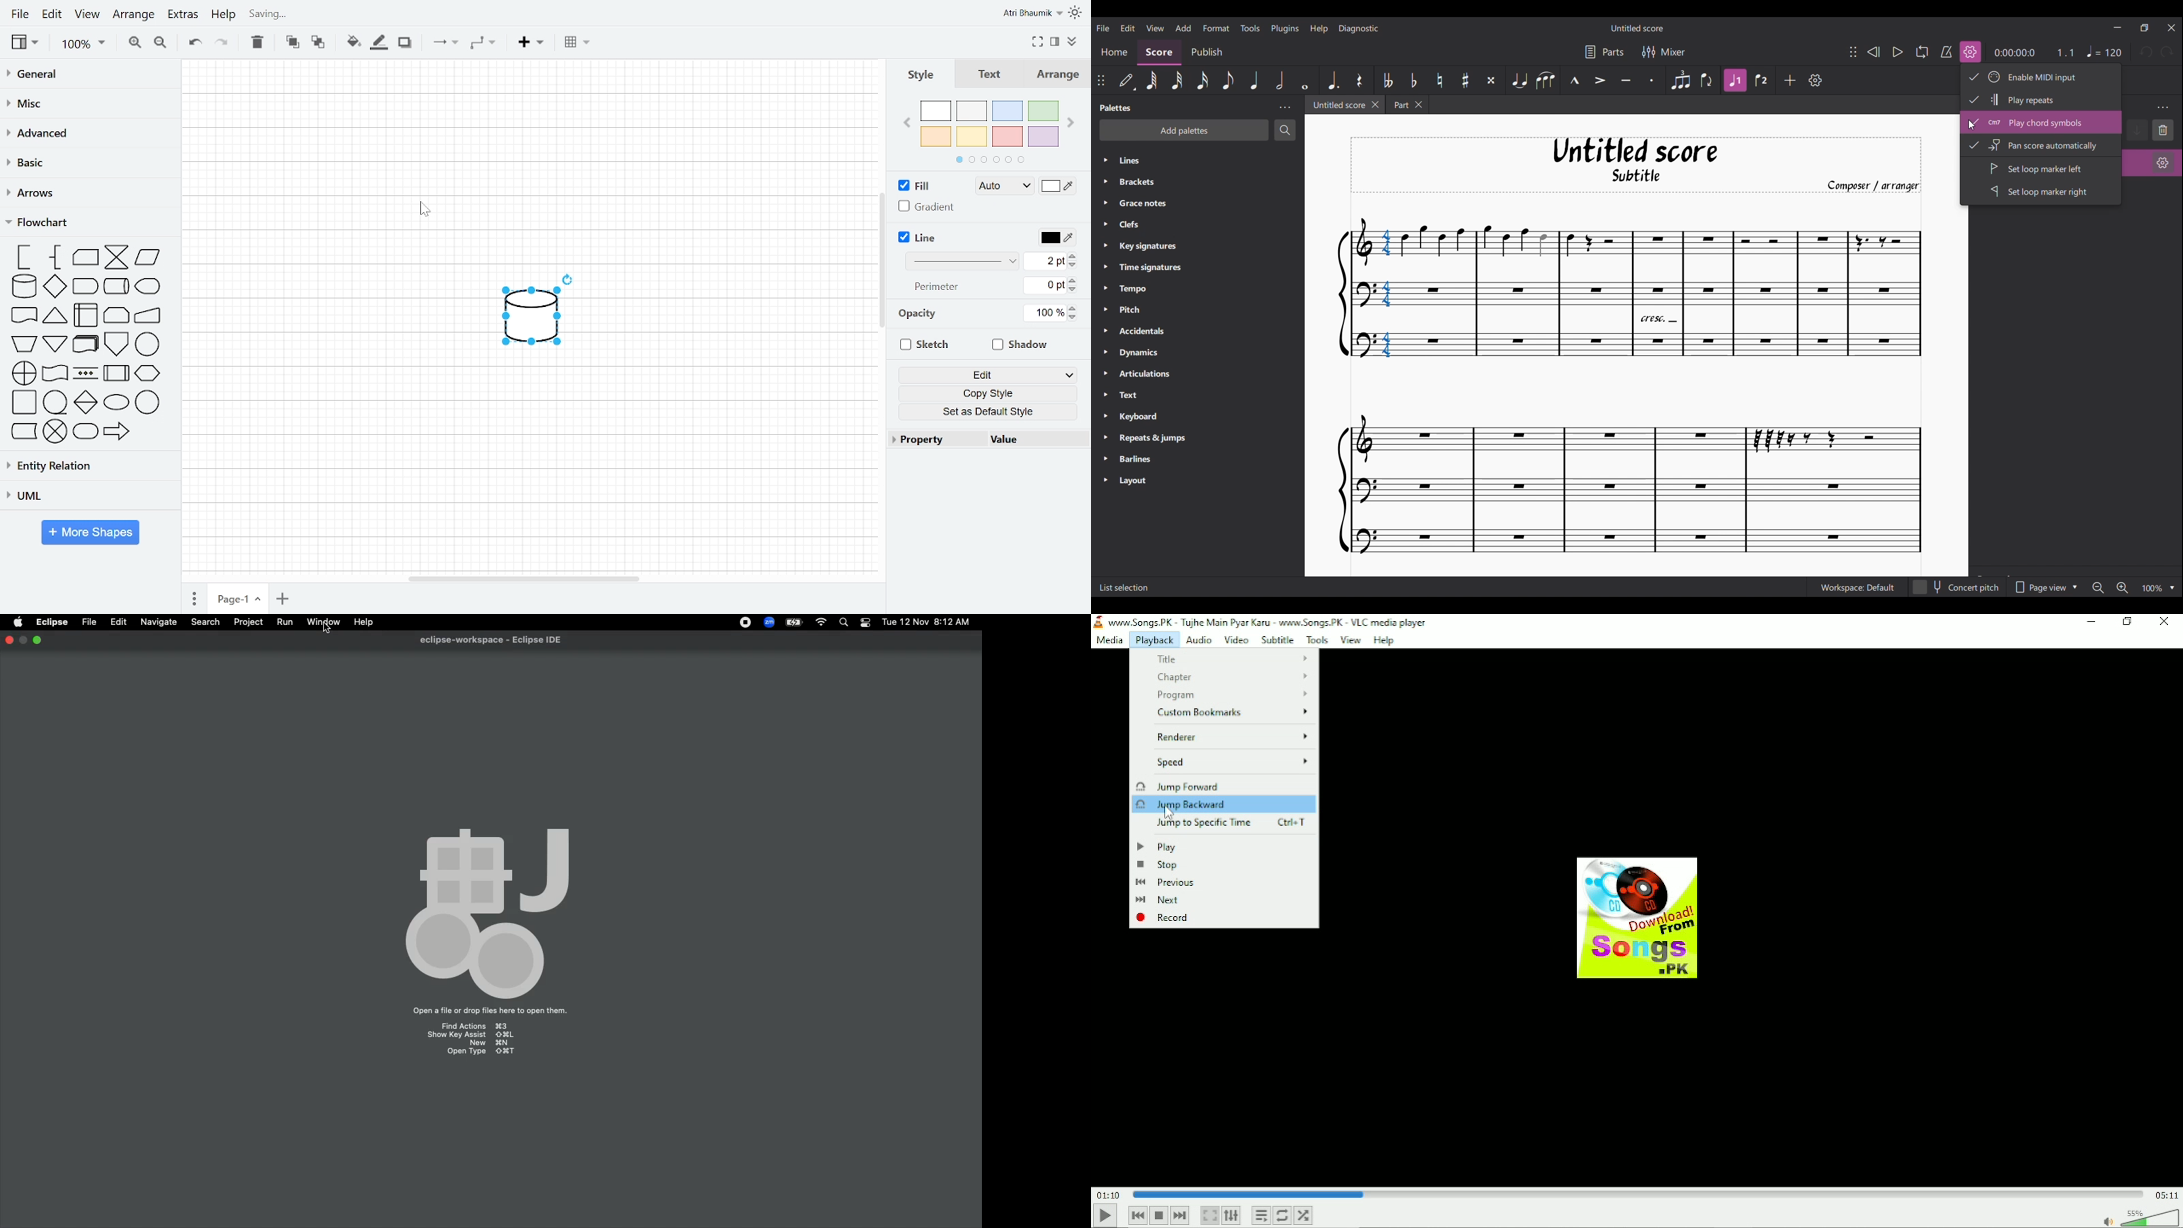  Describe the element at coordinates (2044, 587) in the screenshot. I see `Page view options` at that location.